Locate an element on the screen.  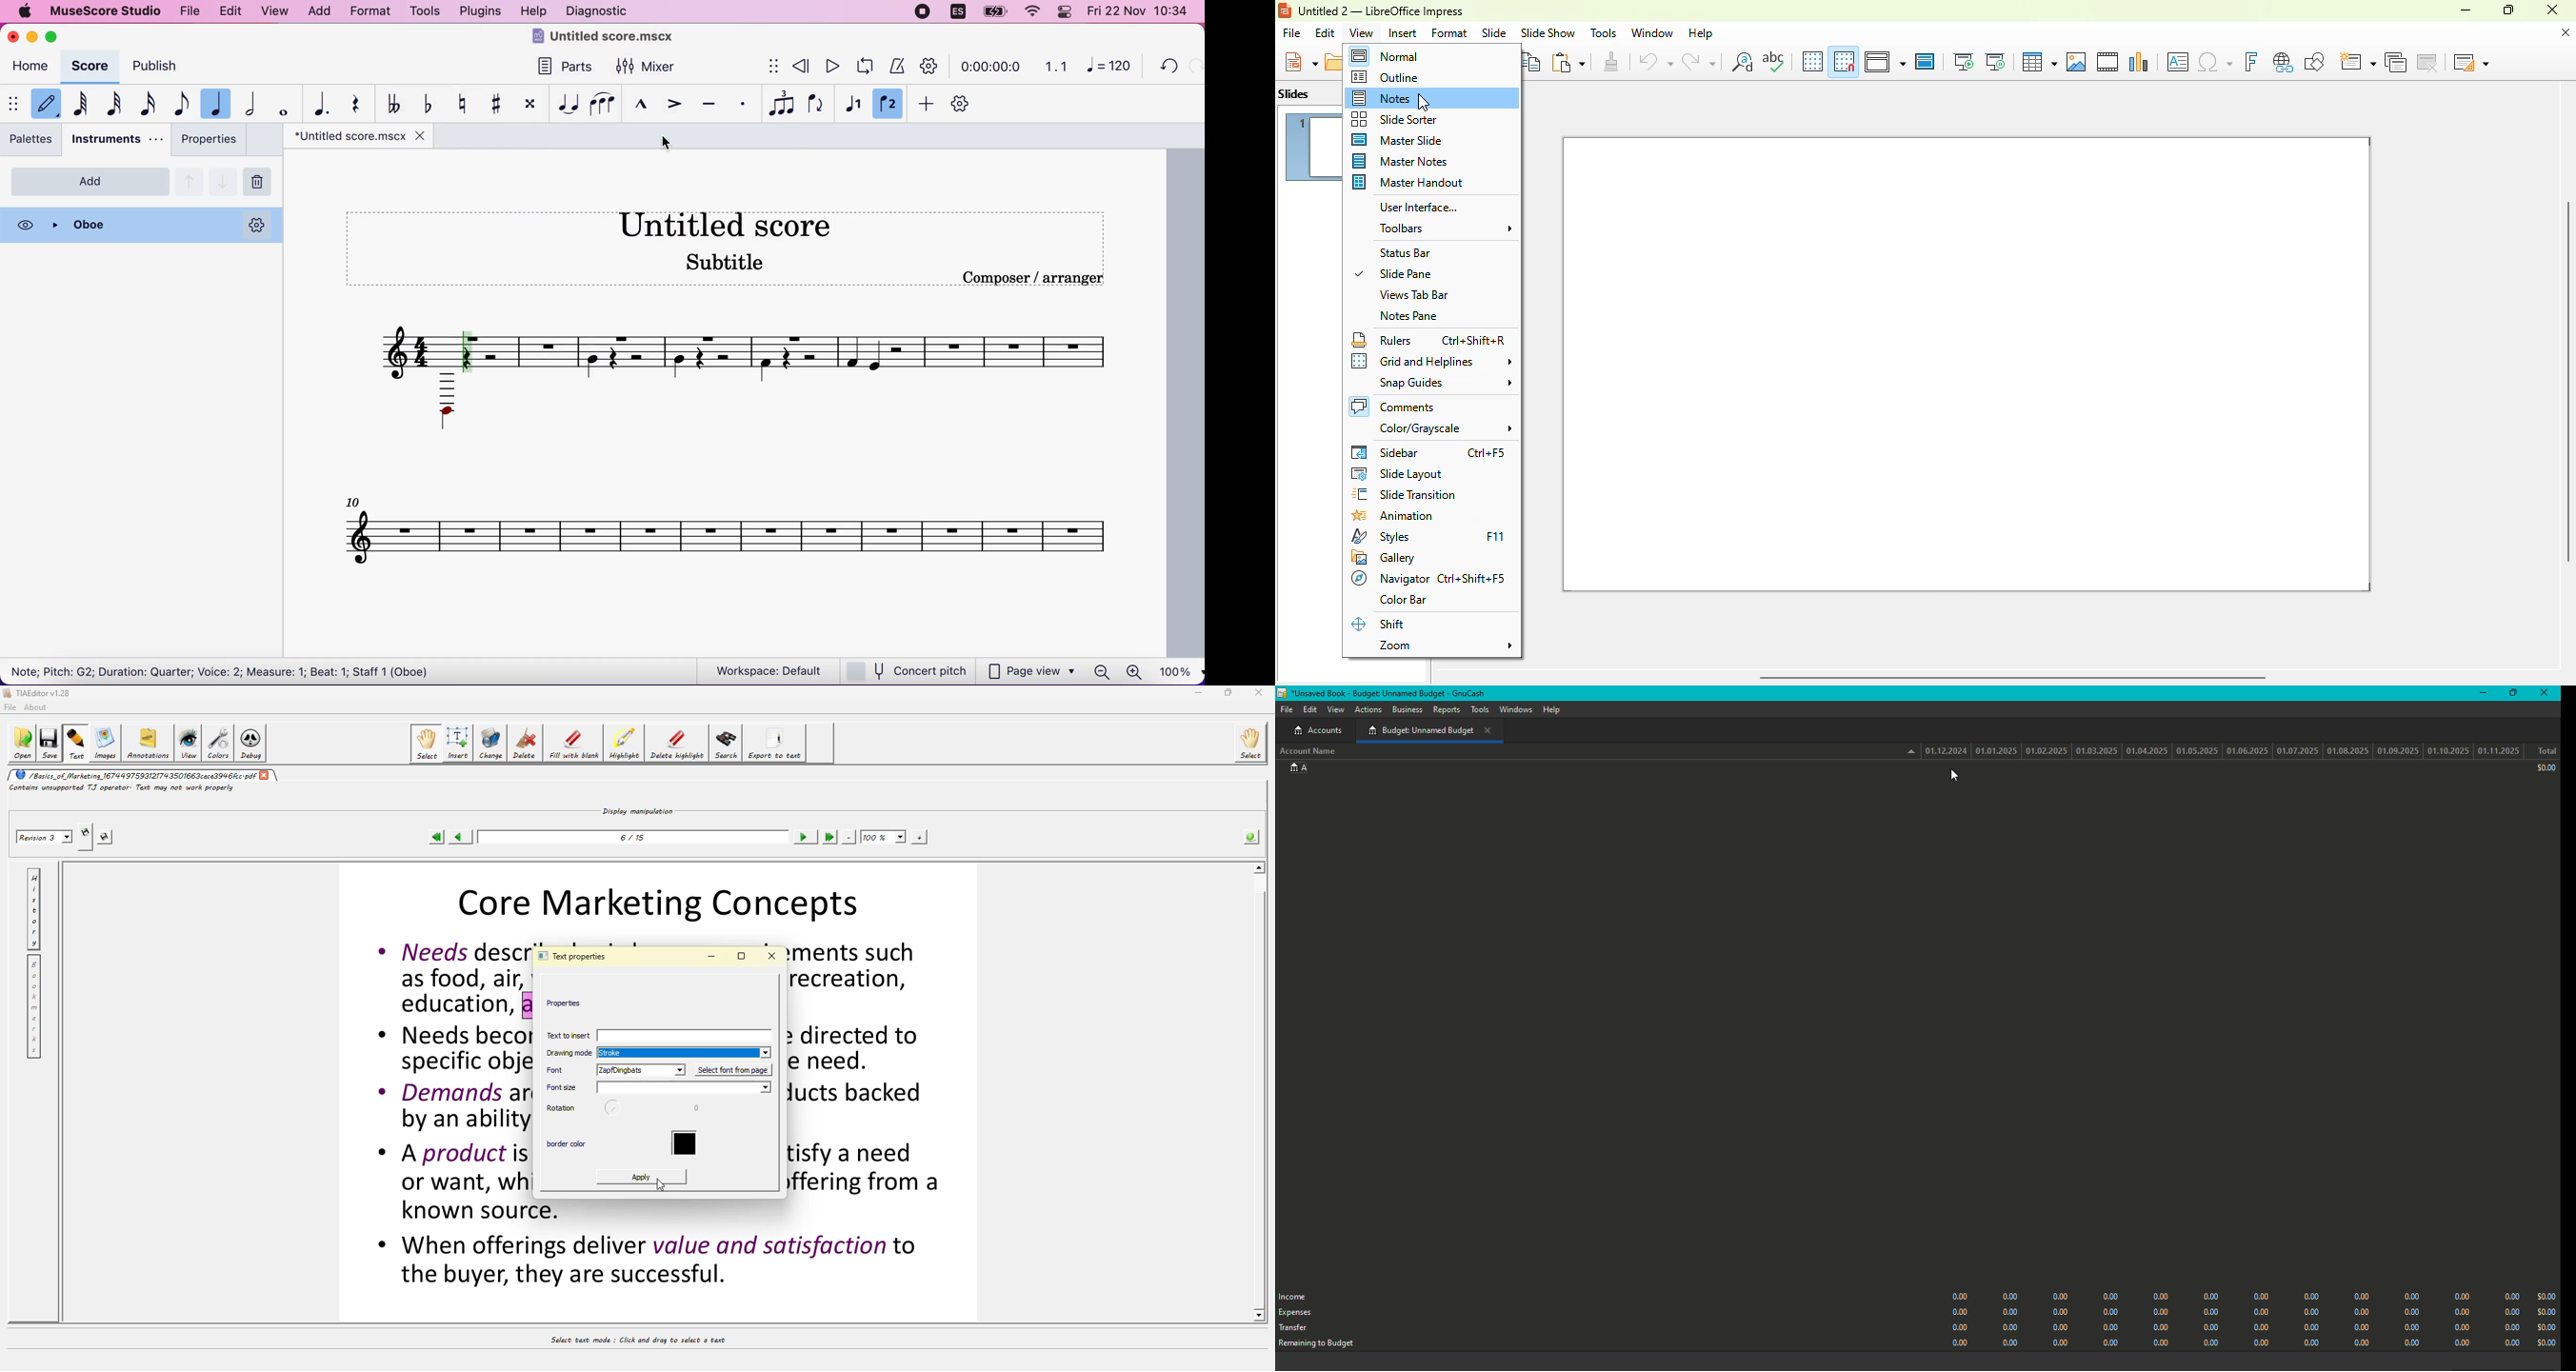
slide is located at coordinates (1494, 32).